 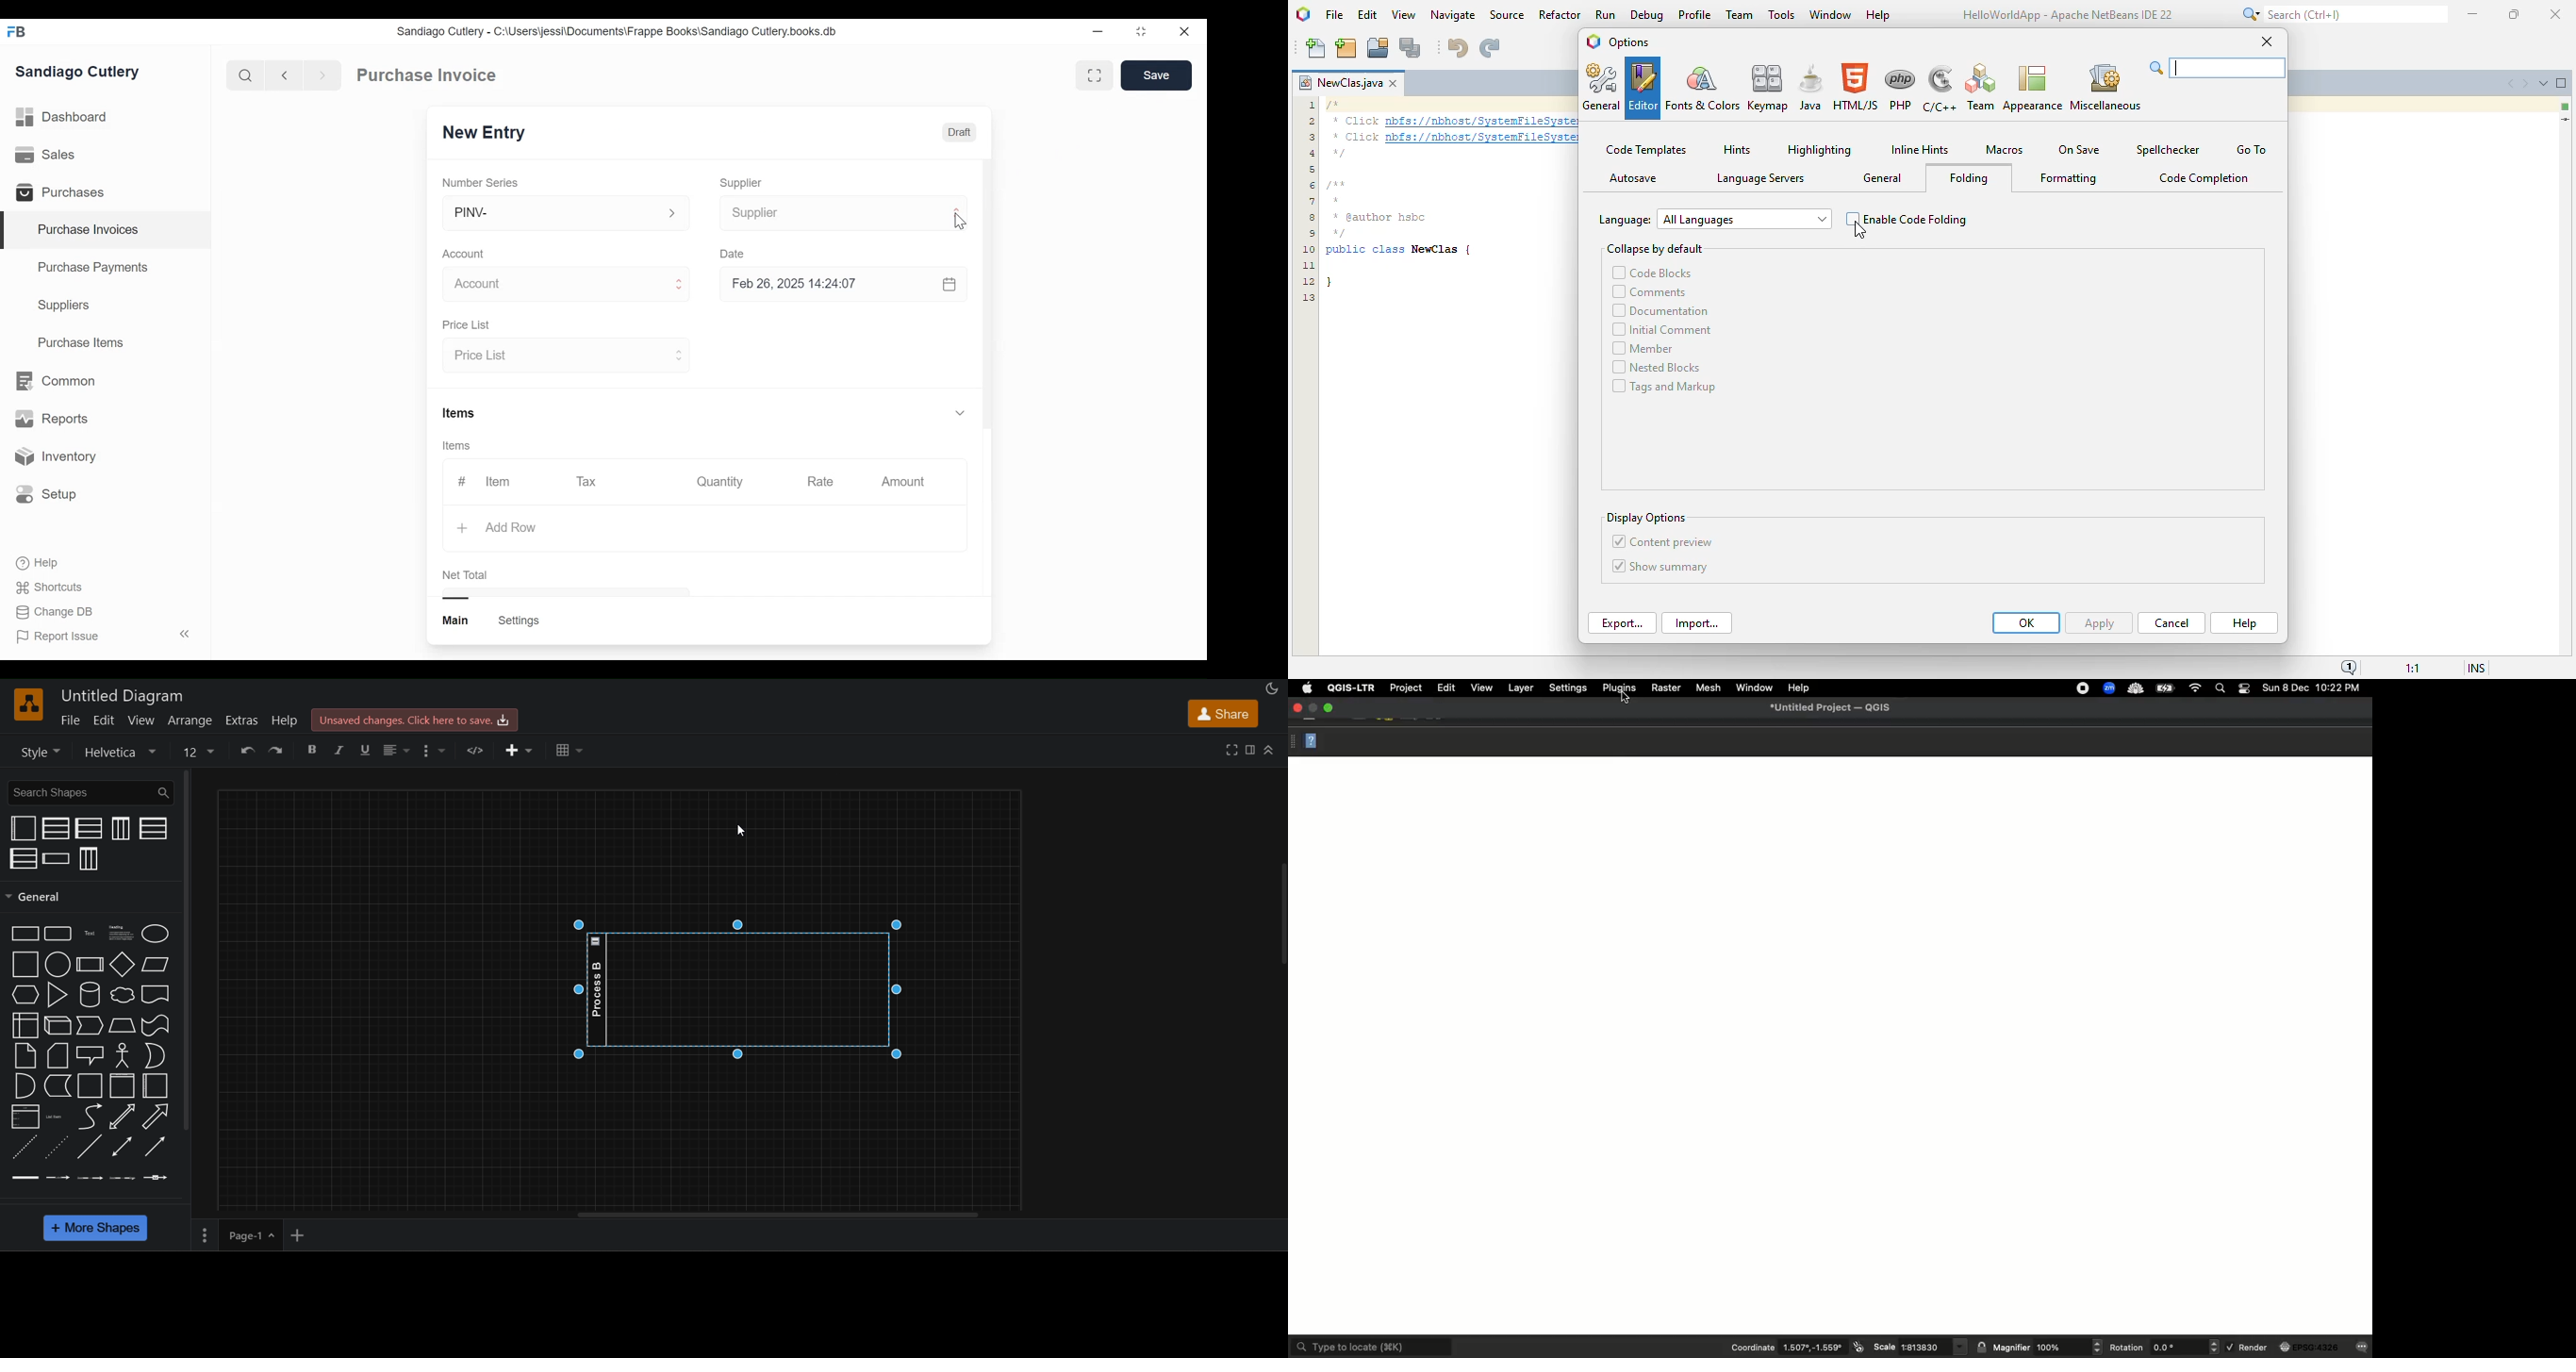 I want to click on bidirectional connector, so click(x=121, y=1147).